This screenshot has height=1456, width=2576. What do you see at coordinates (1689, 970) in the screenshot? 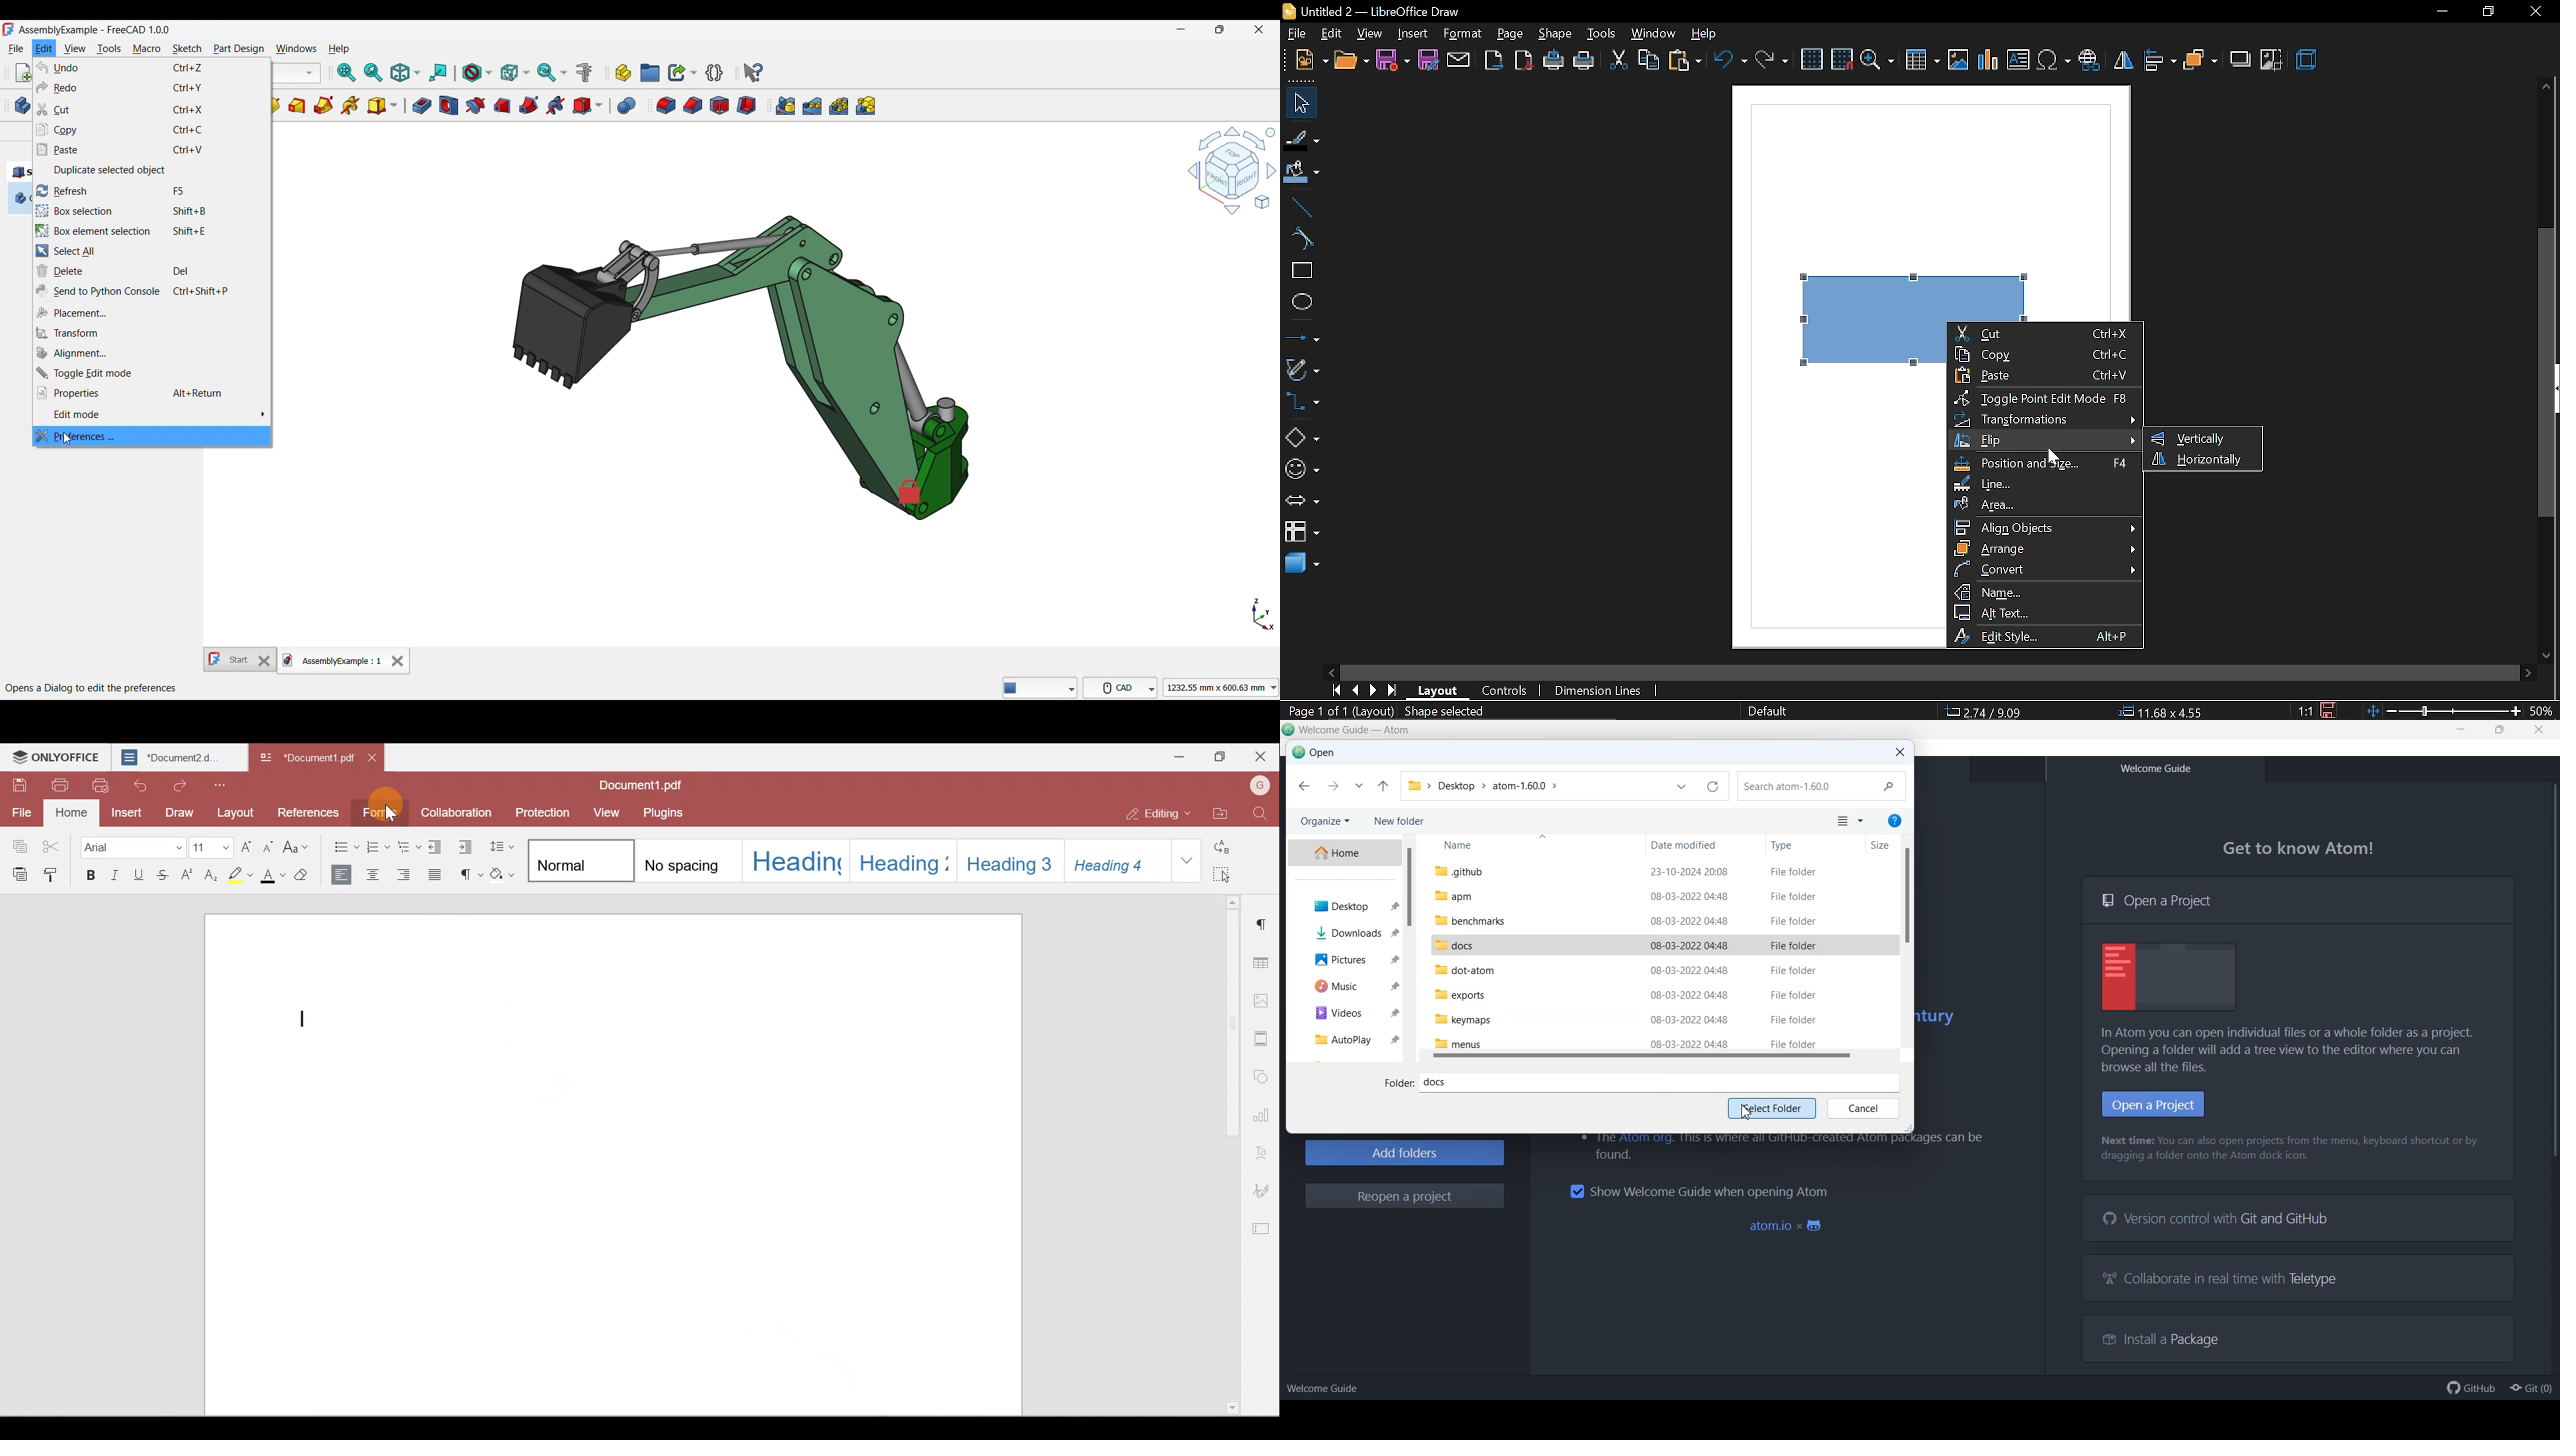
I see `08-03-2022 04:48` at bounding box center [1689, 970].